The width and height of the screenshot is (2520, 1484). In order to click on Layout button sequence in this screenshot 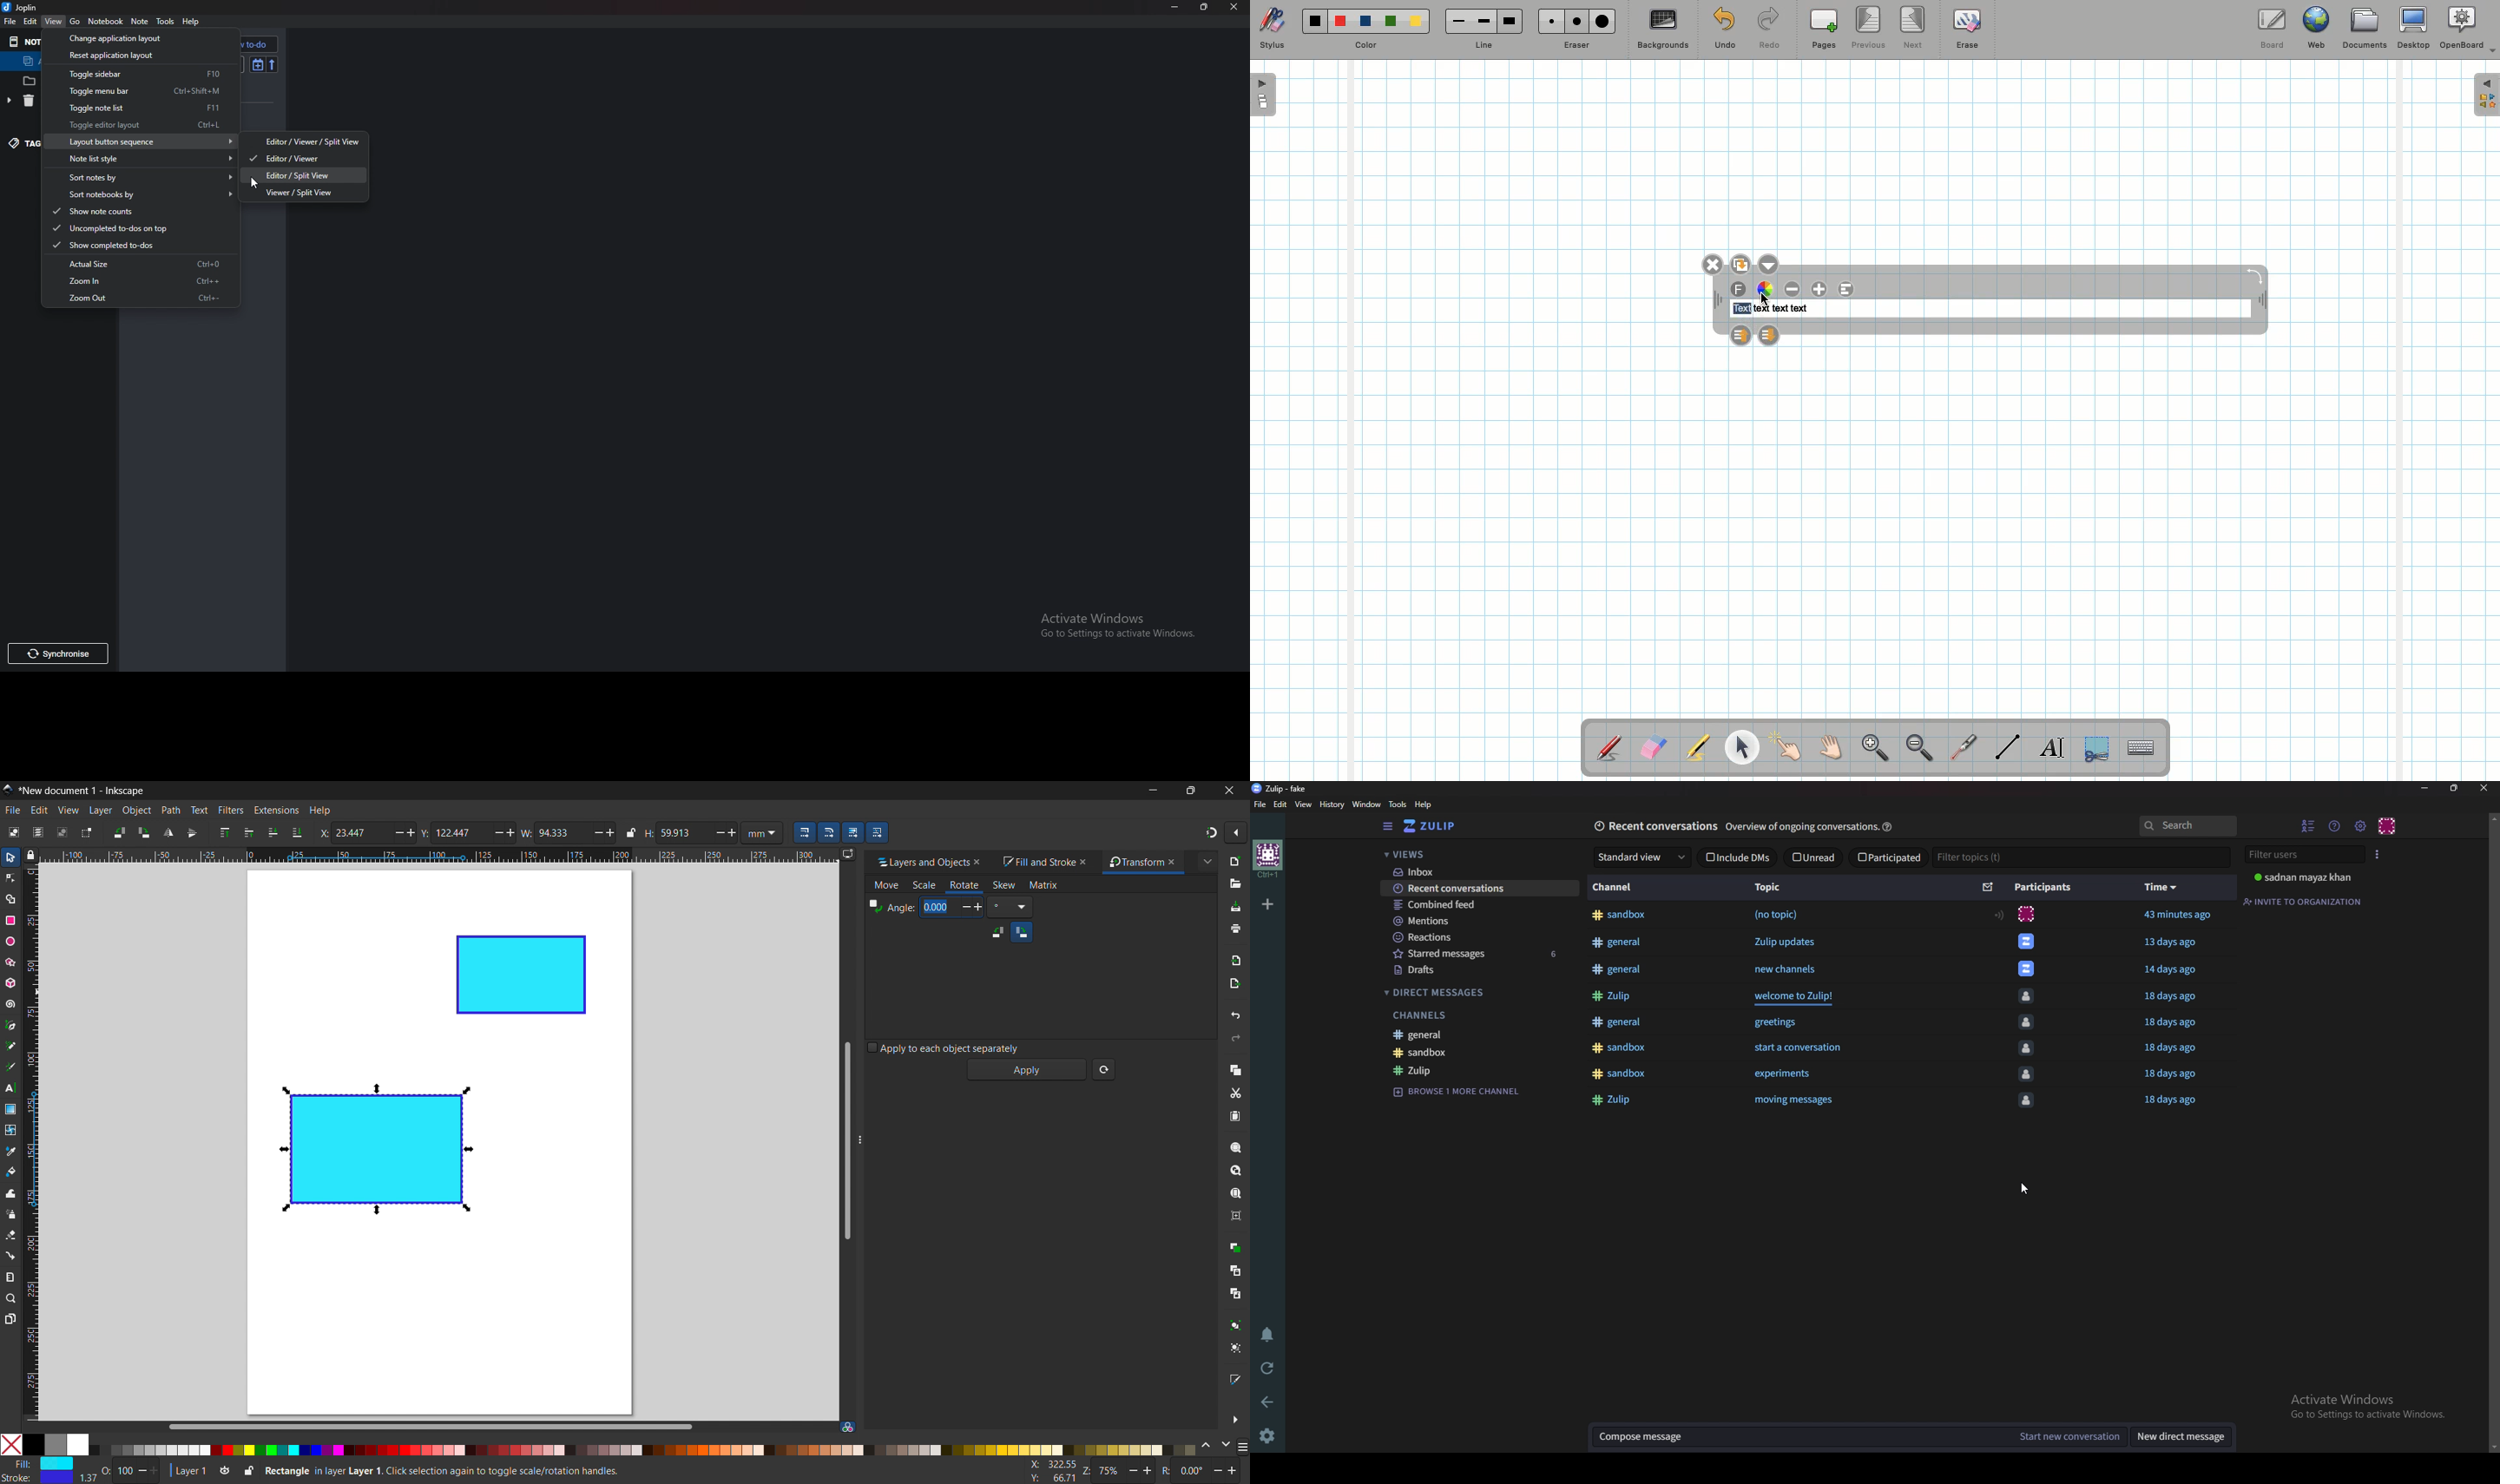, I will do `click(141, 141)`.